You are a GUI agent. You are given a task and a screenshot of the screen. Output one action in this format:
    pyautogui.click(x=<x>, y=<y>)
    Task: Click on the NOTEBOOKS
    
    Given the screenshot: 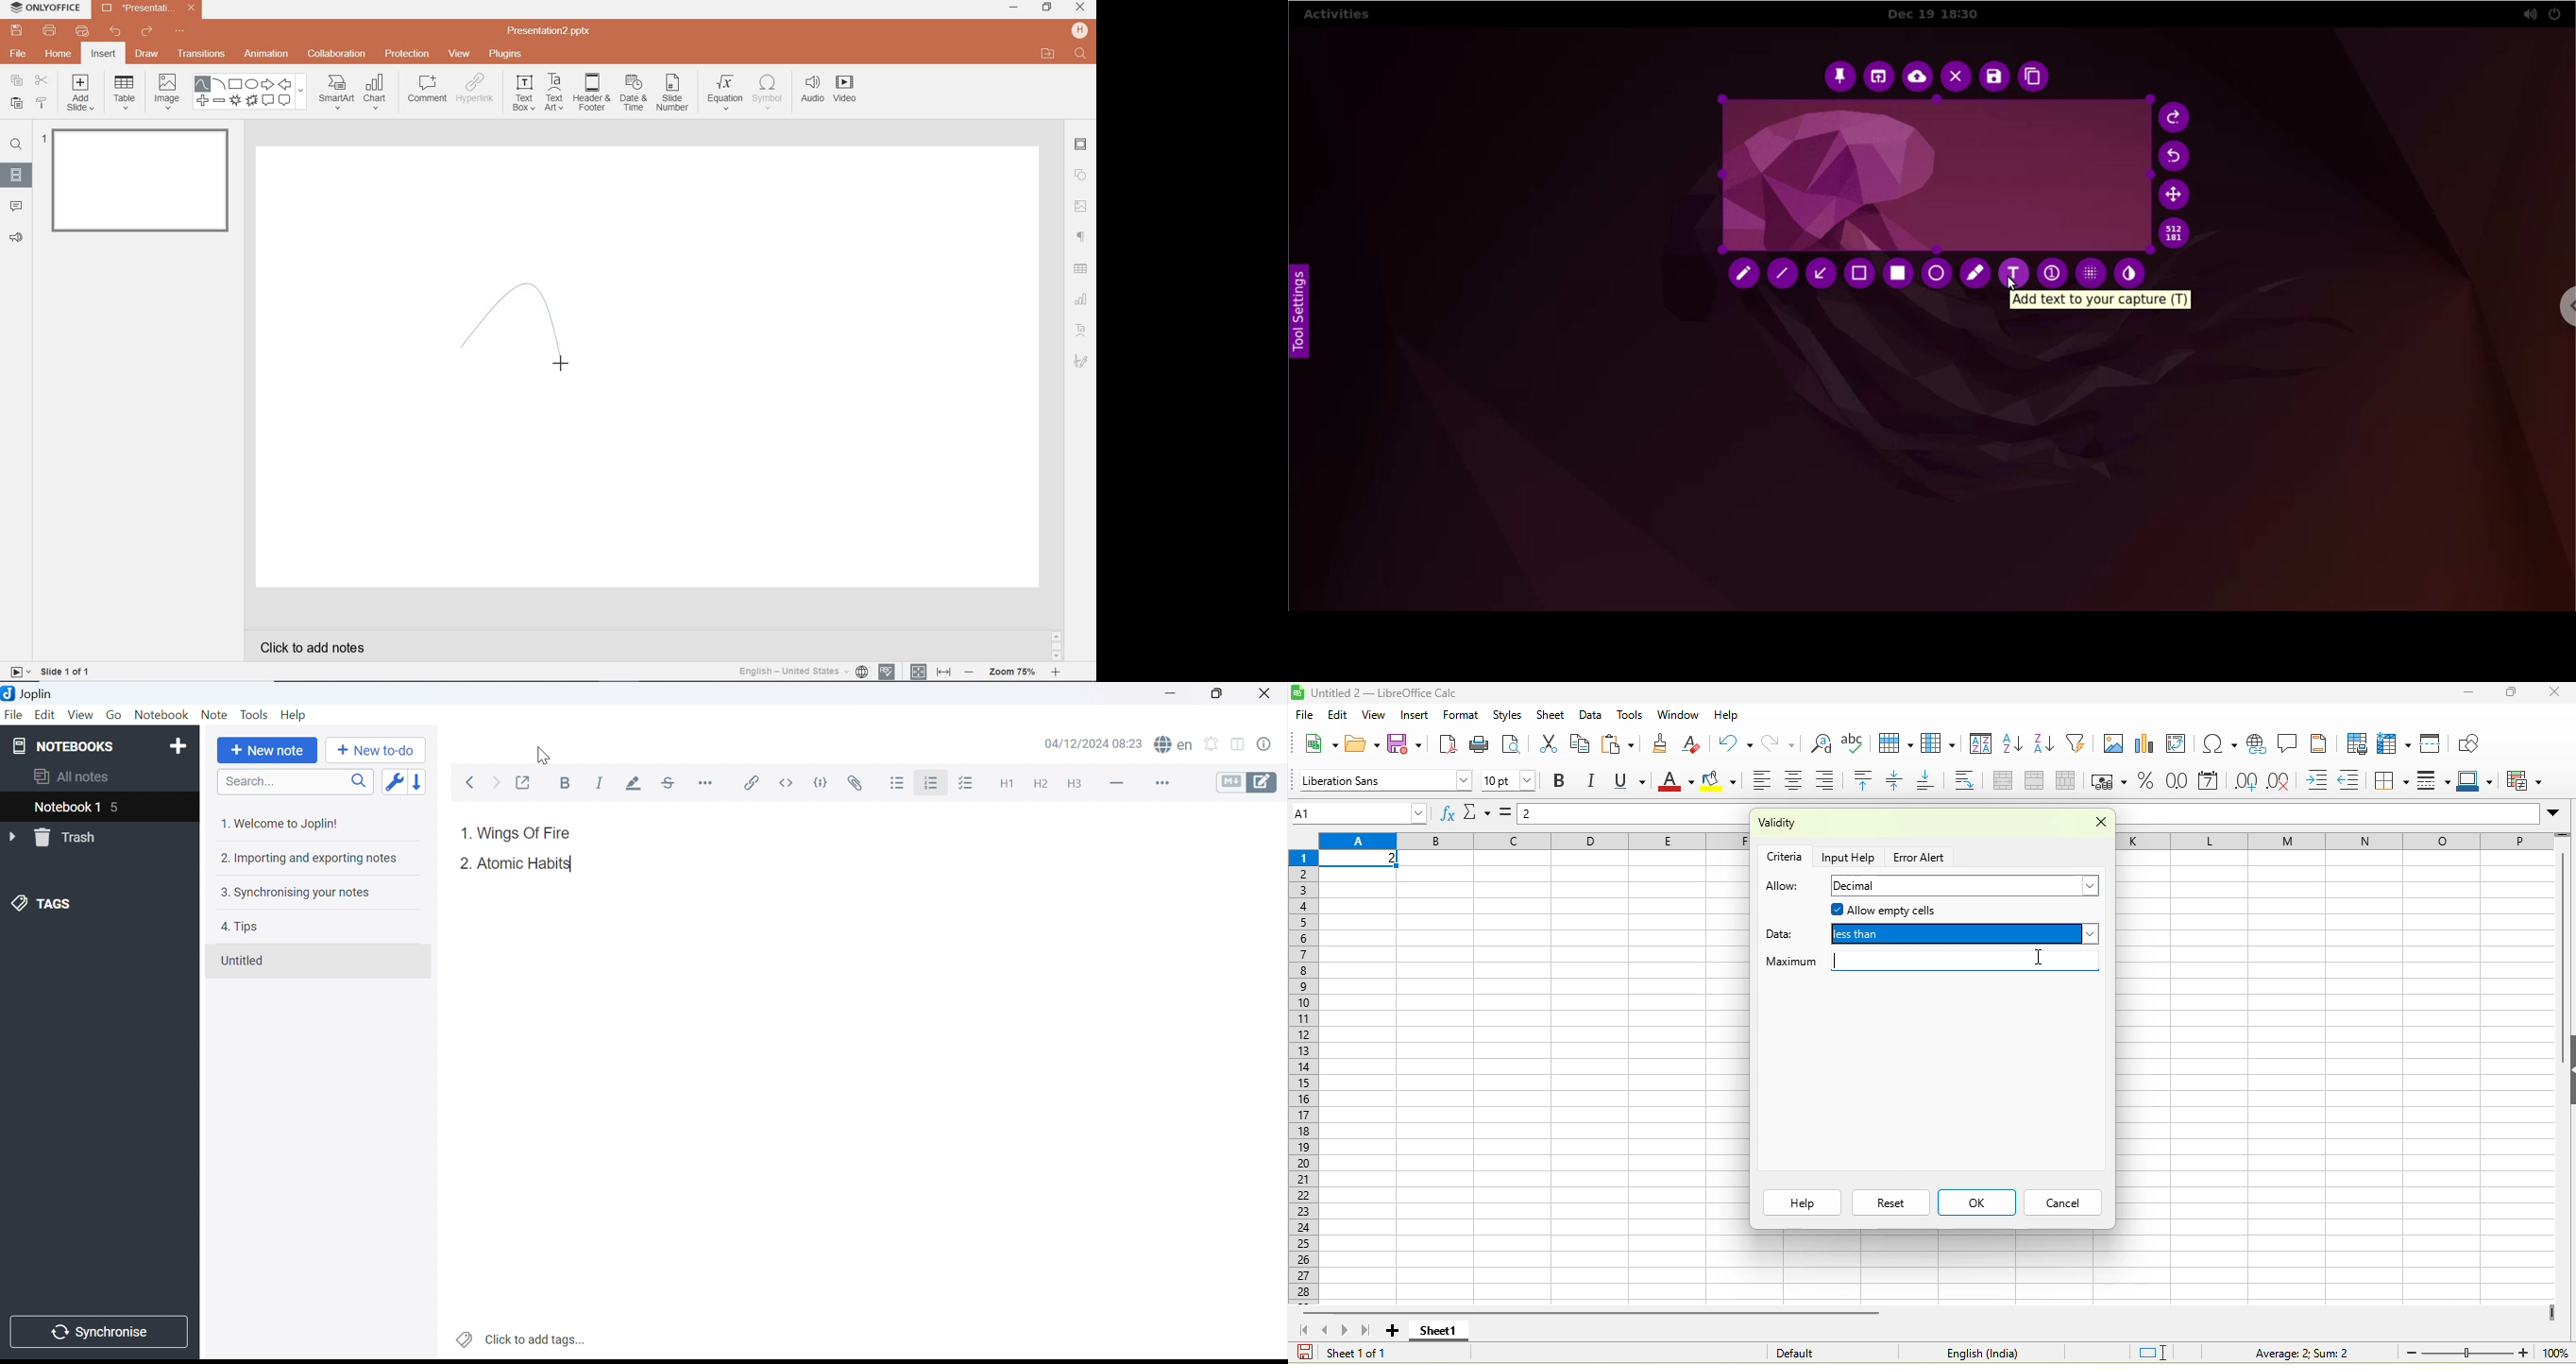 What is the action you would take?
    pyautogui.click(x=62, y=747)
    